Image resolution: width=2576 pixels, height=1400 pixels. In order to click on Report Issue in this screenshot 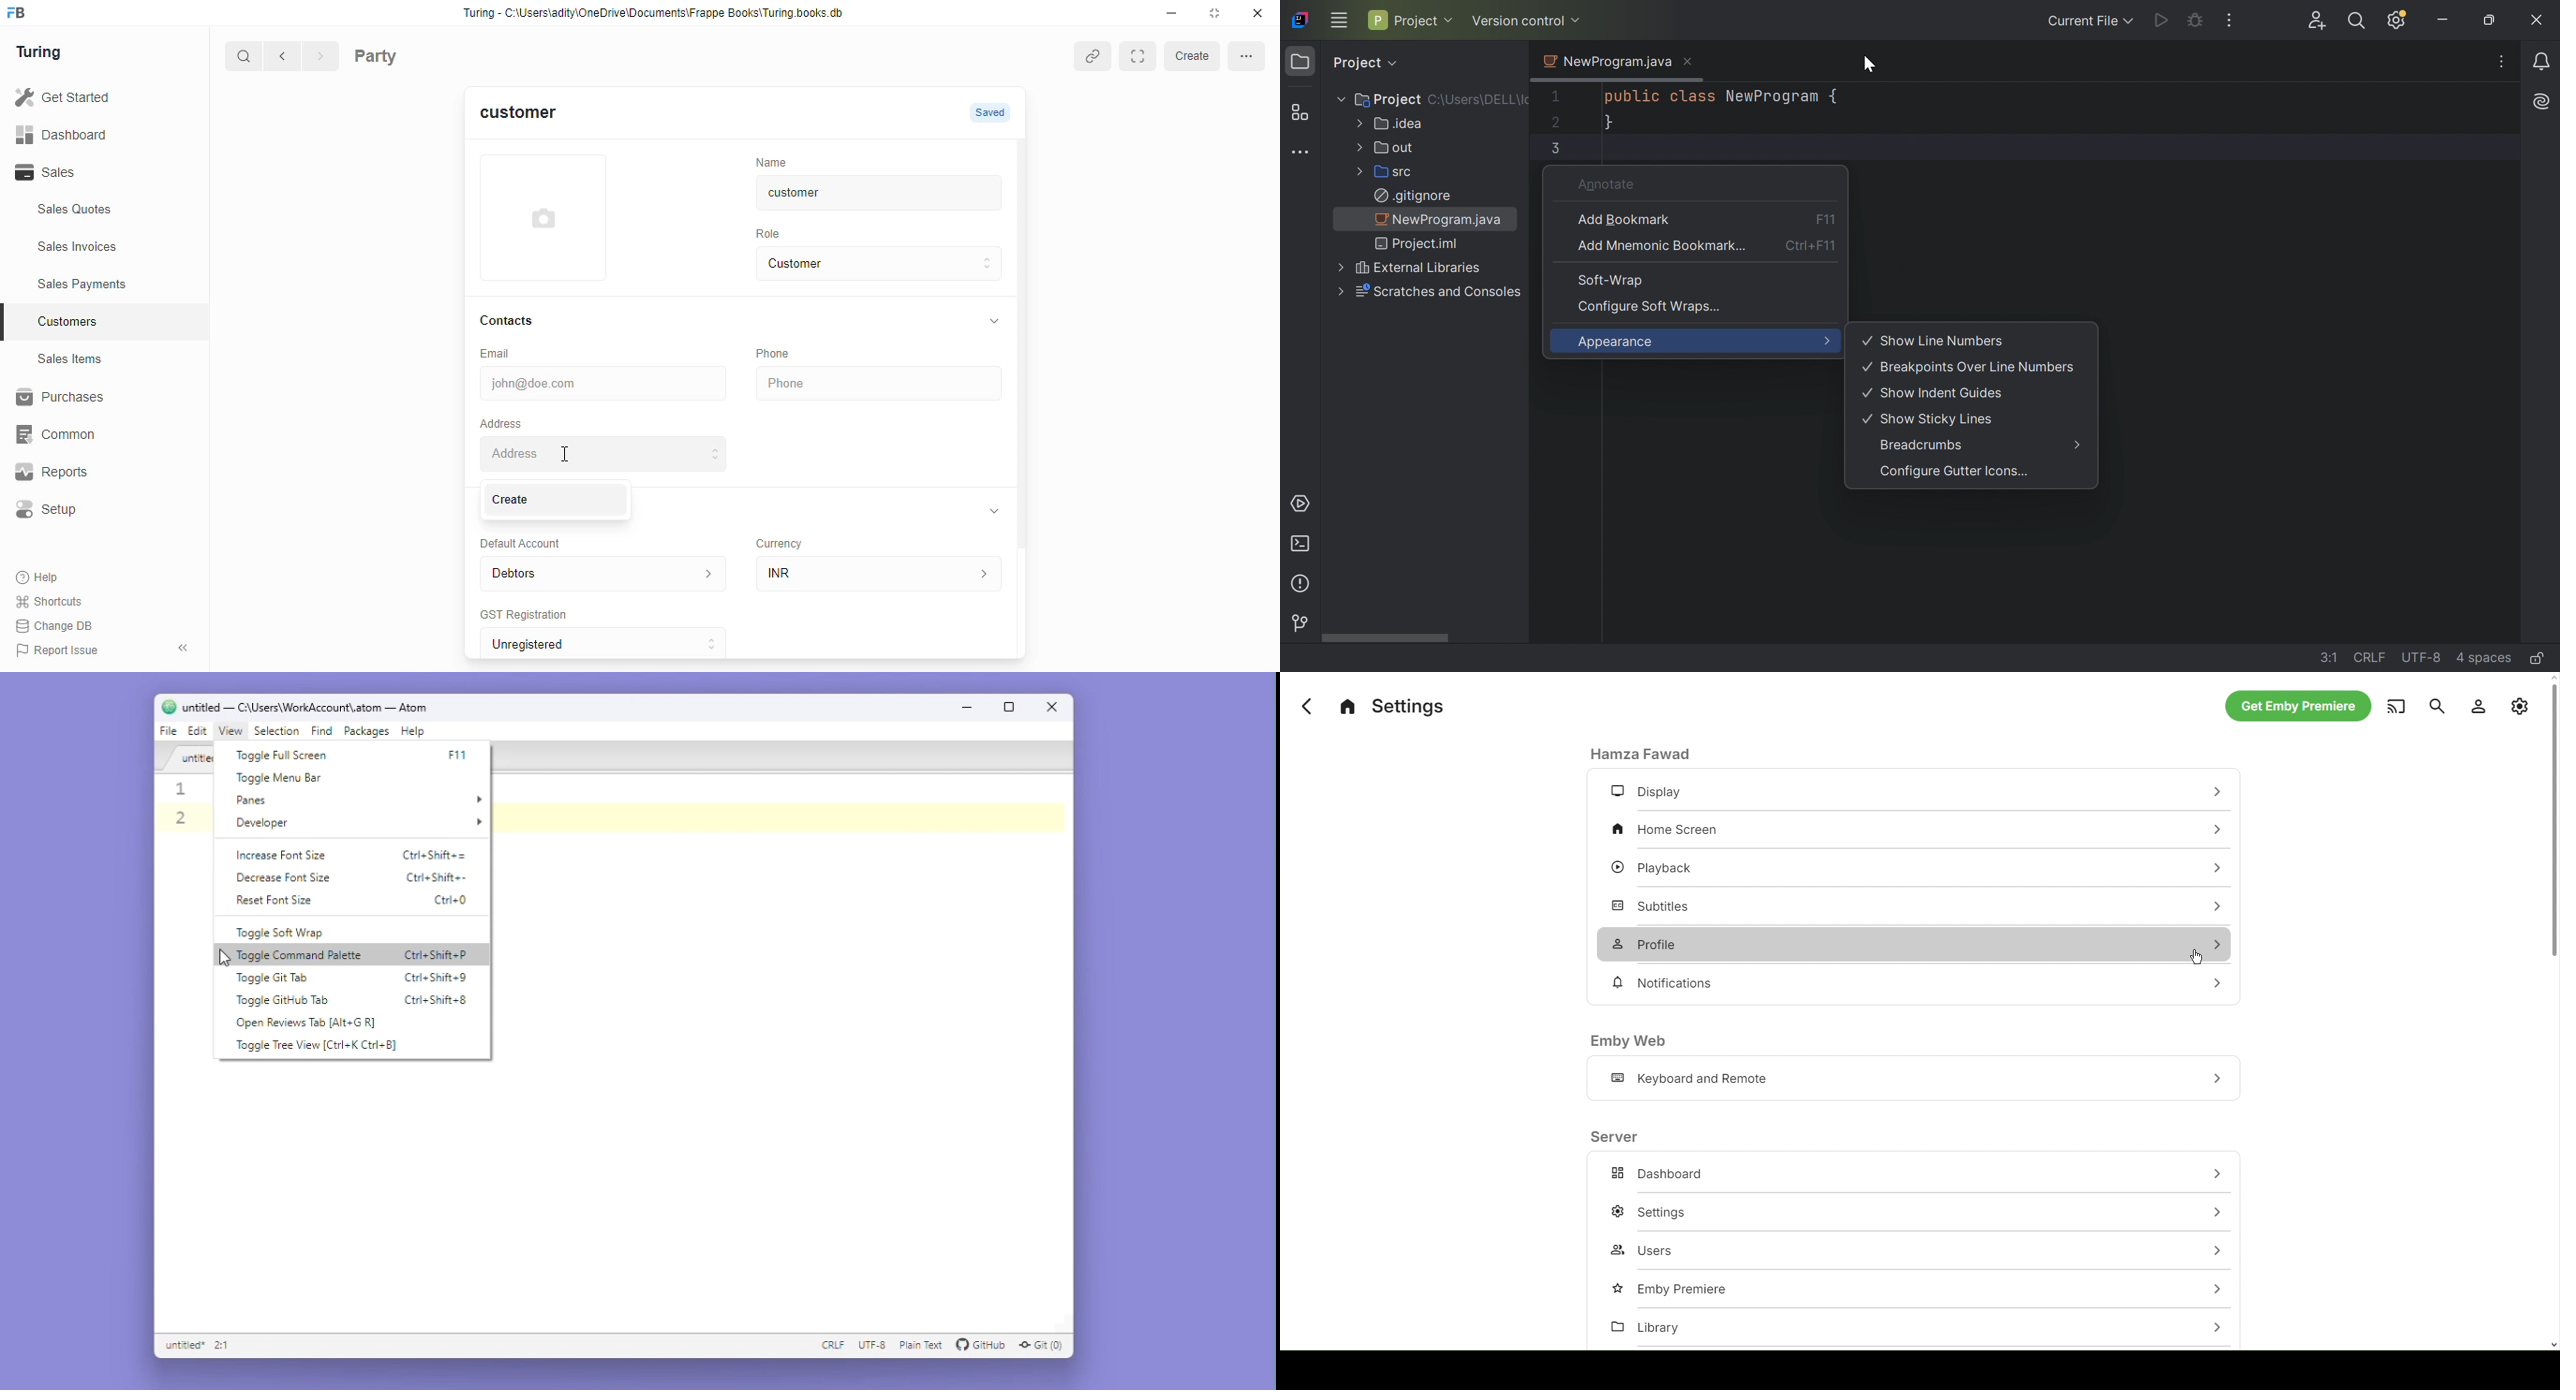, I will do `click(61, 649)`.